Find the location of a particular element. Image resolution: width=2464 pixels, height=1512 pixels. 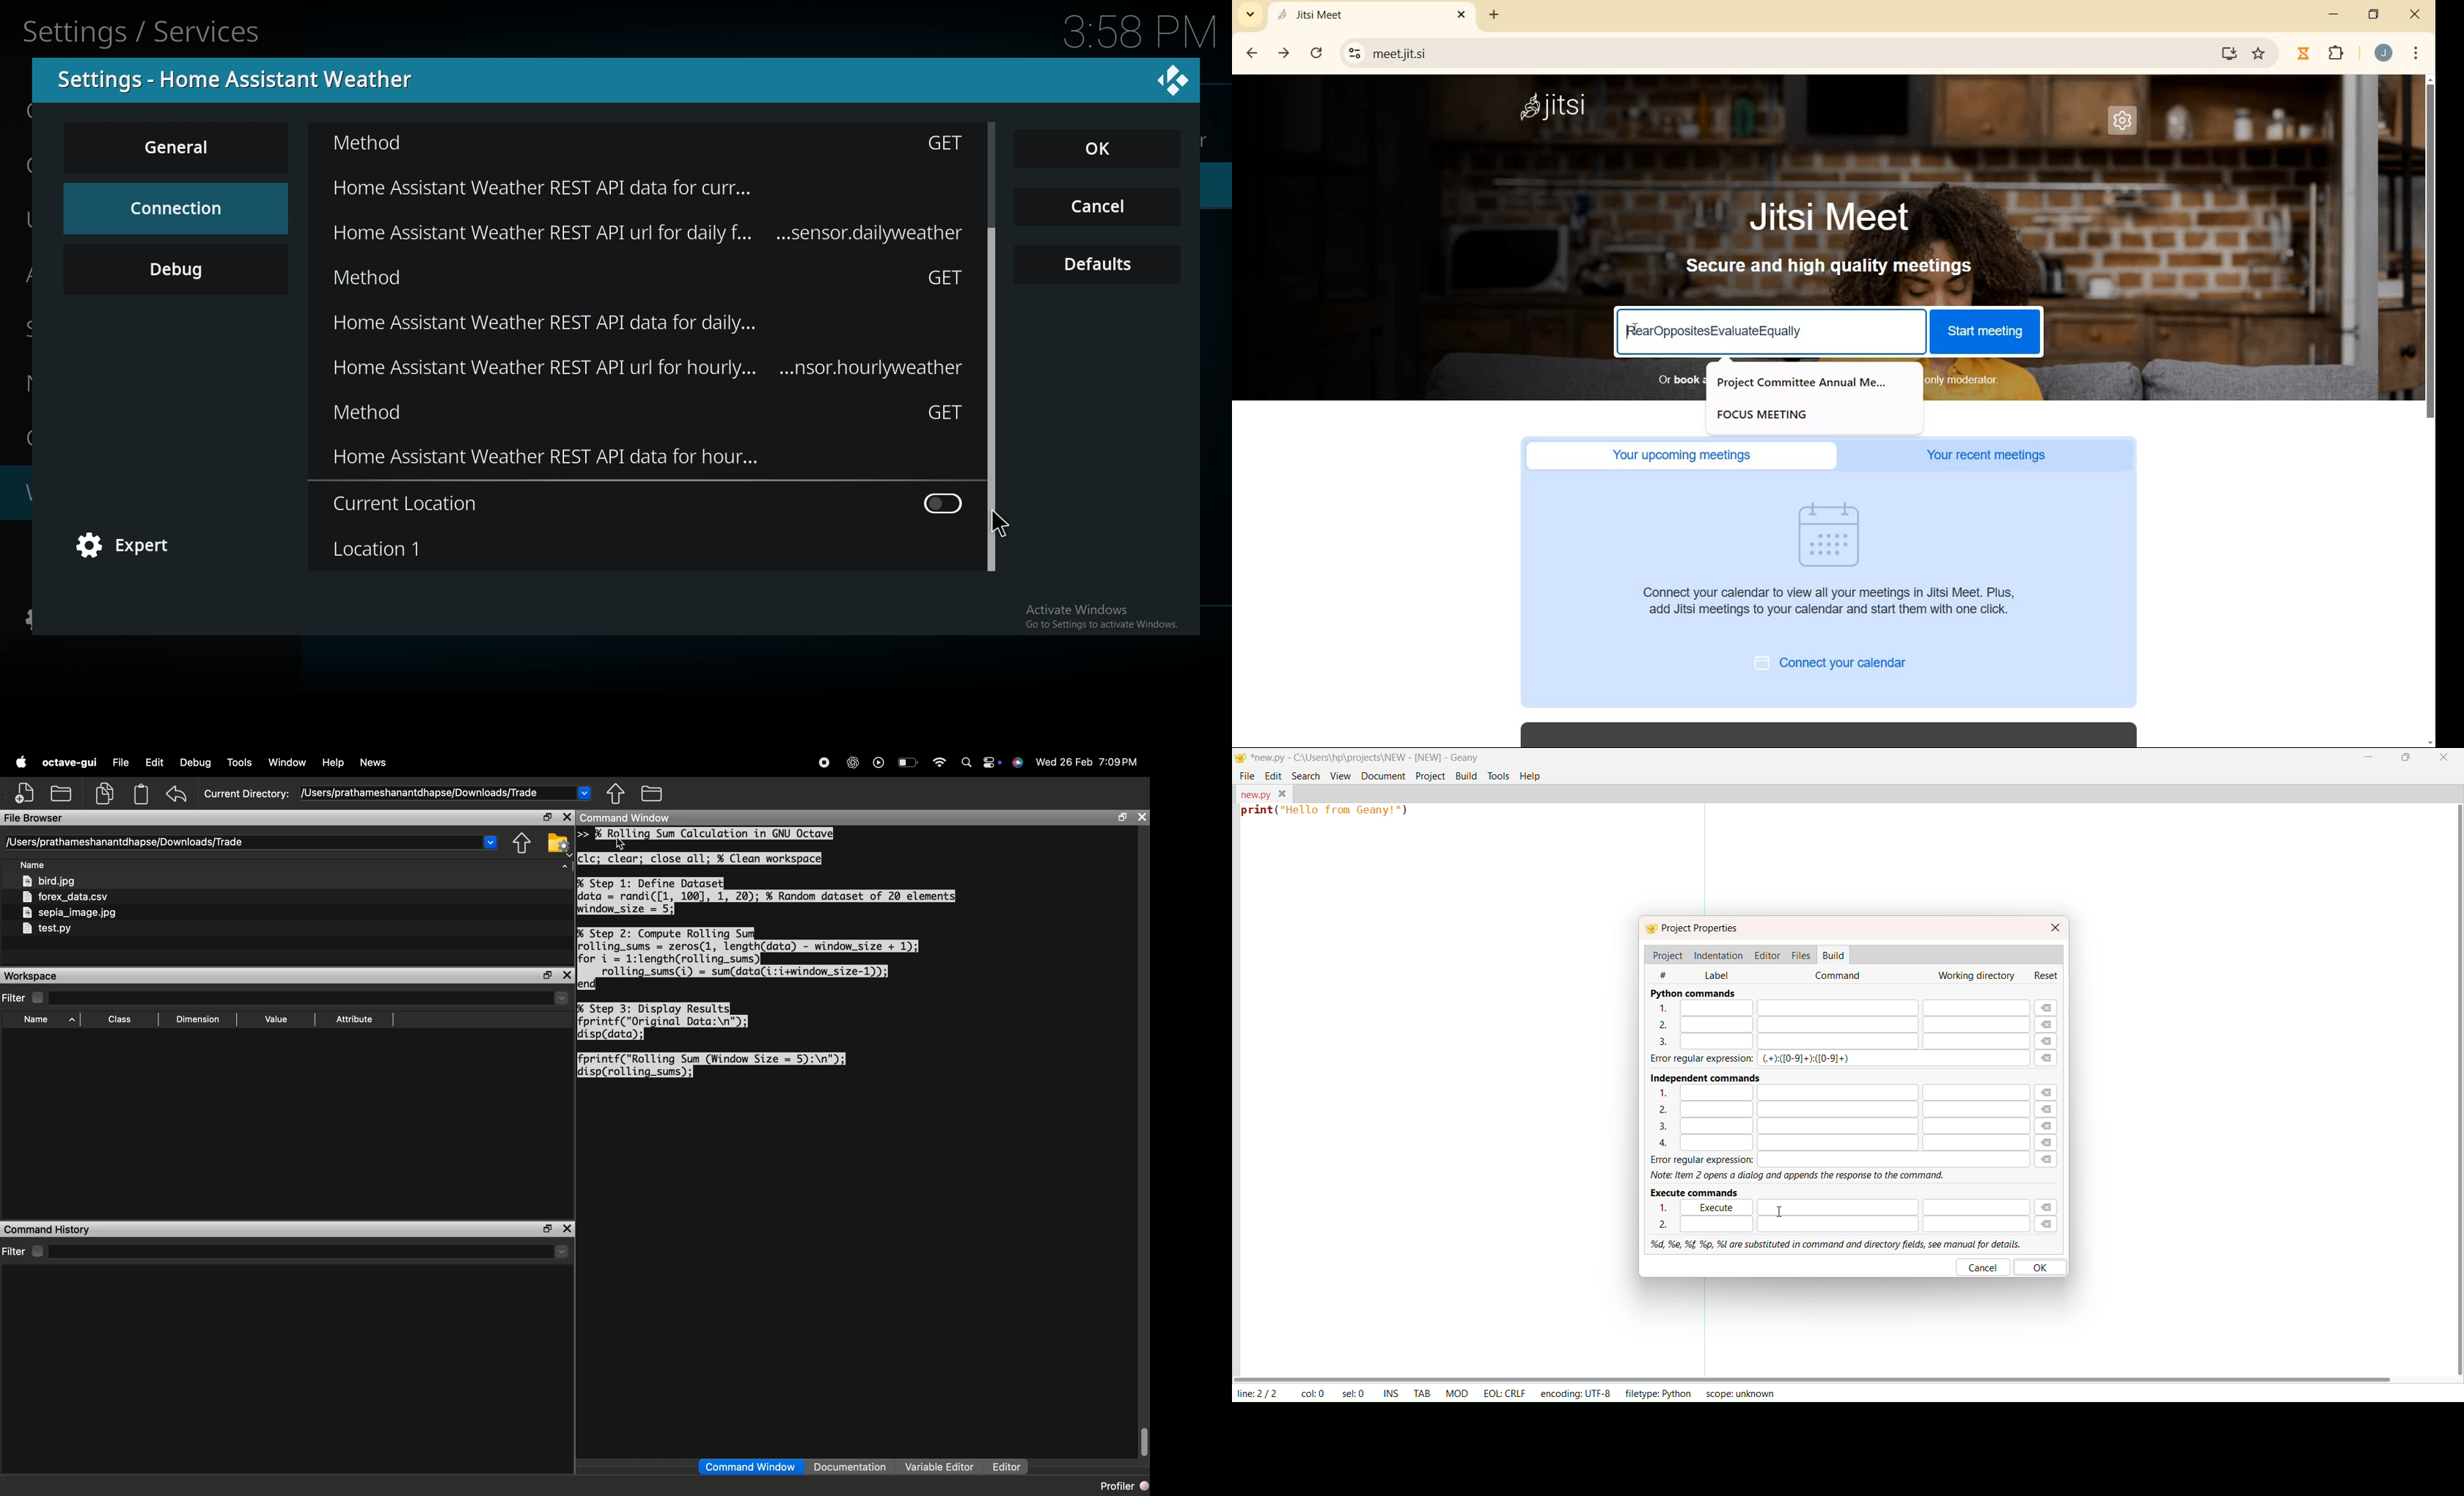

file browser is located at coordinates (39, 818).